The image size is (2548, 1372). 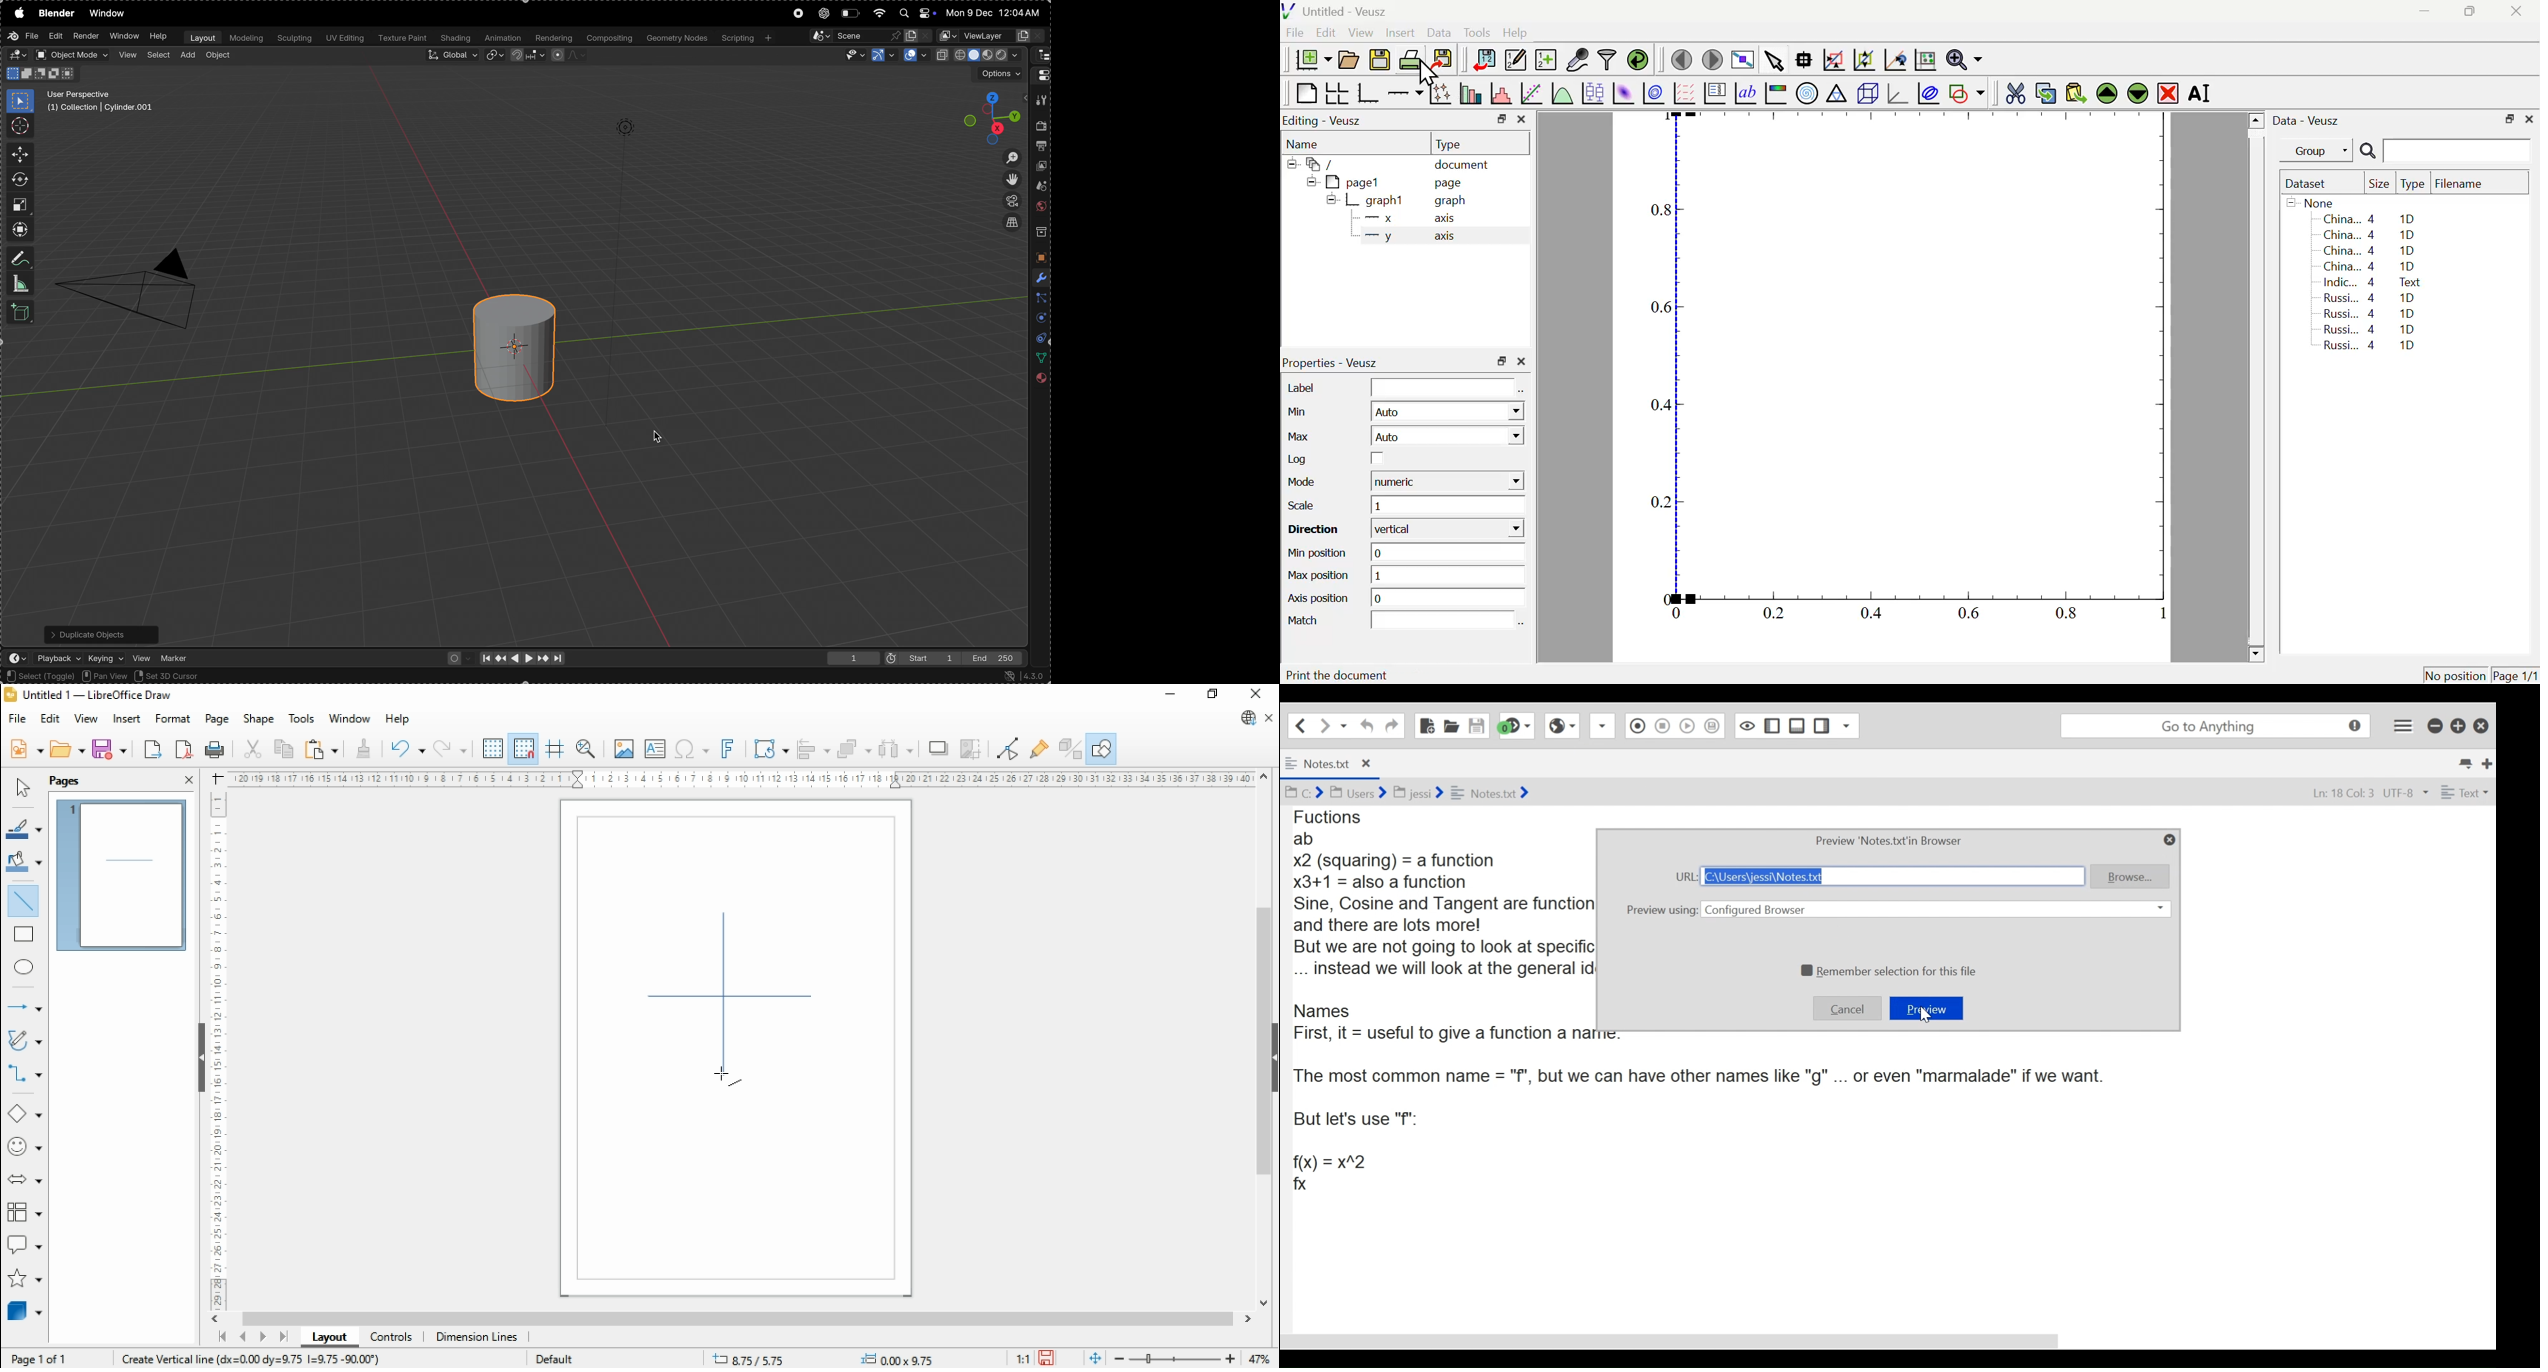 What do you see at coordinates (1295, 33) in the screenshot?
I see `File` at bounding box center [1295, 33].